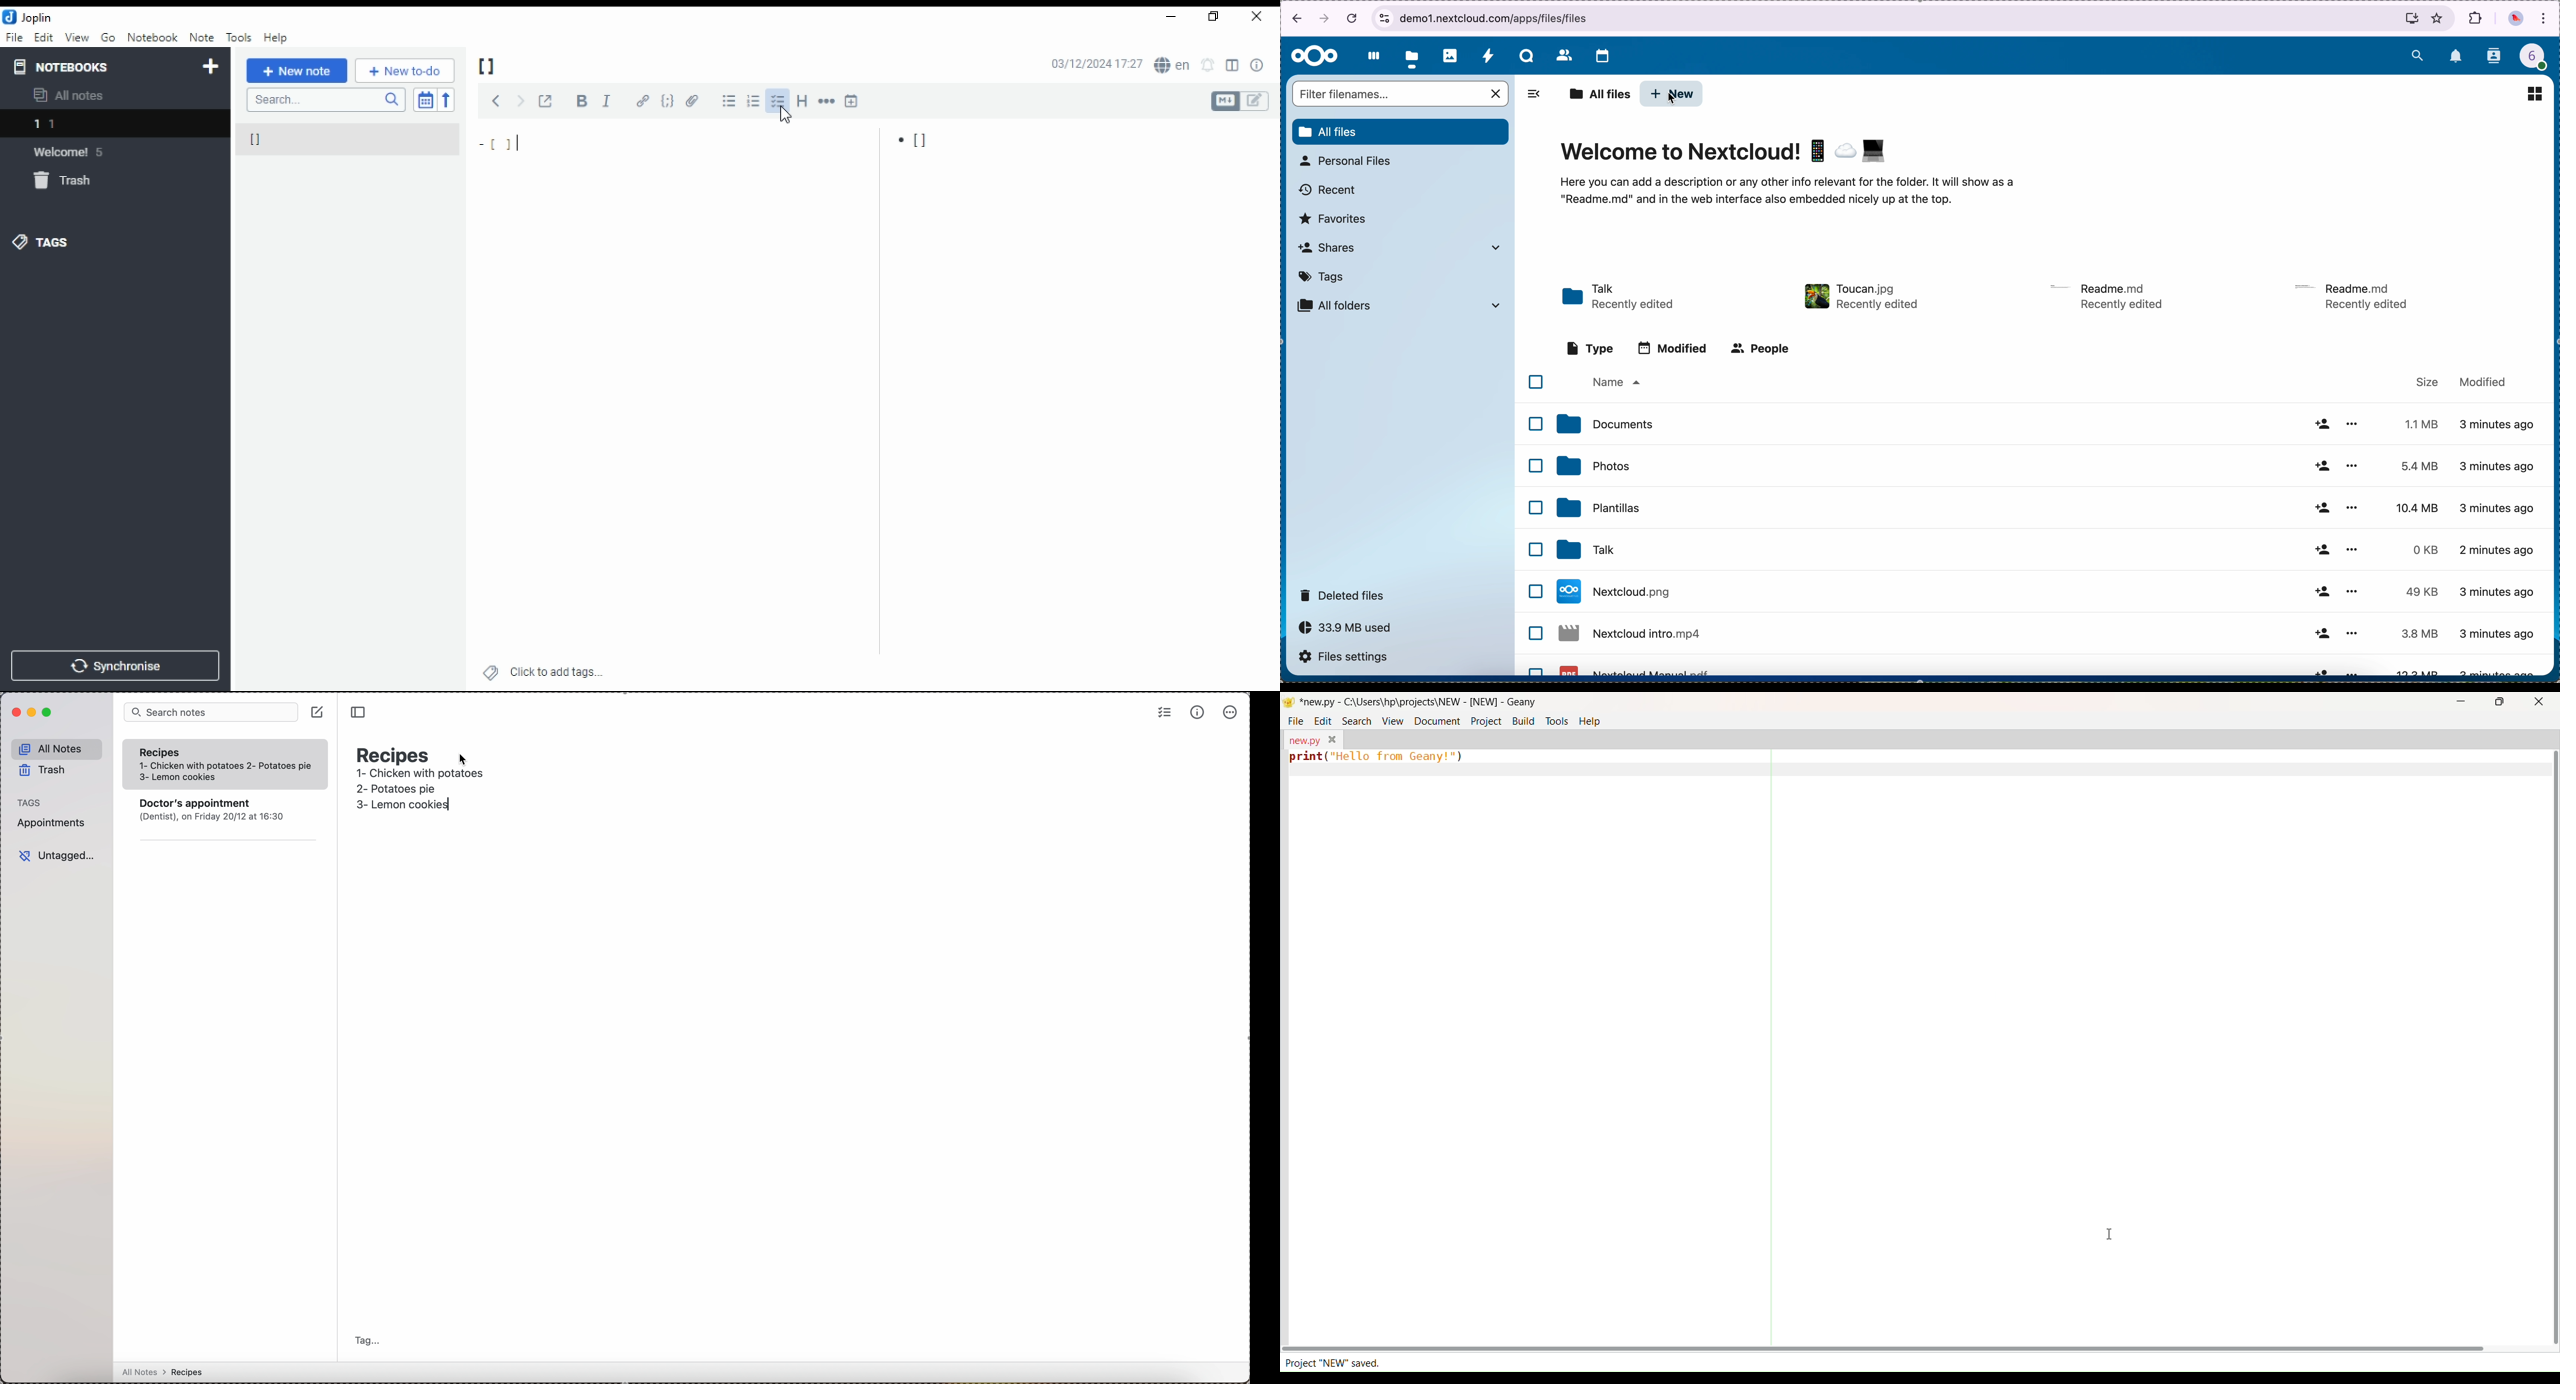  Describe the element at coordinates (1349, 659) in the screenshot. I see `files settings` at that location.